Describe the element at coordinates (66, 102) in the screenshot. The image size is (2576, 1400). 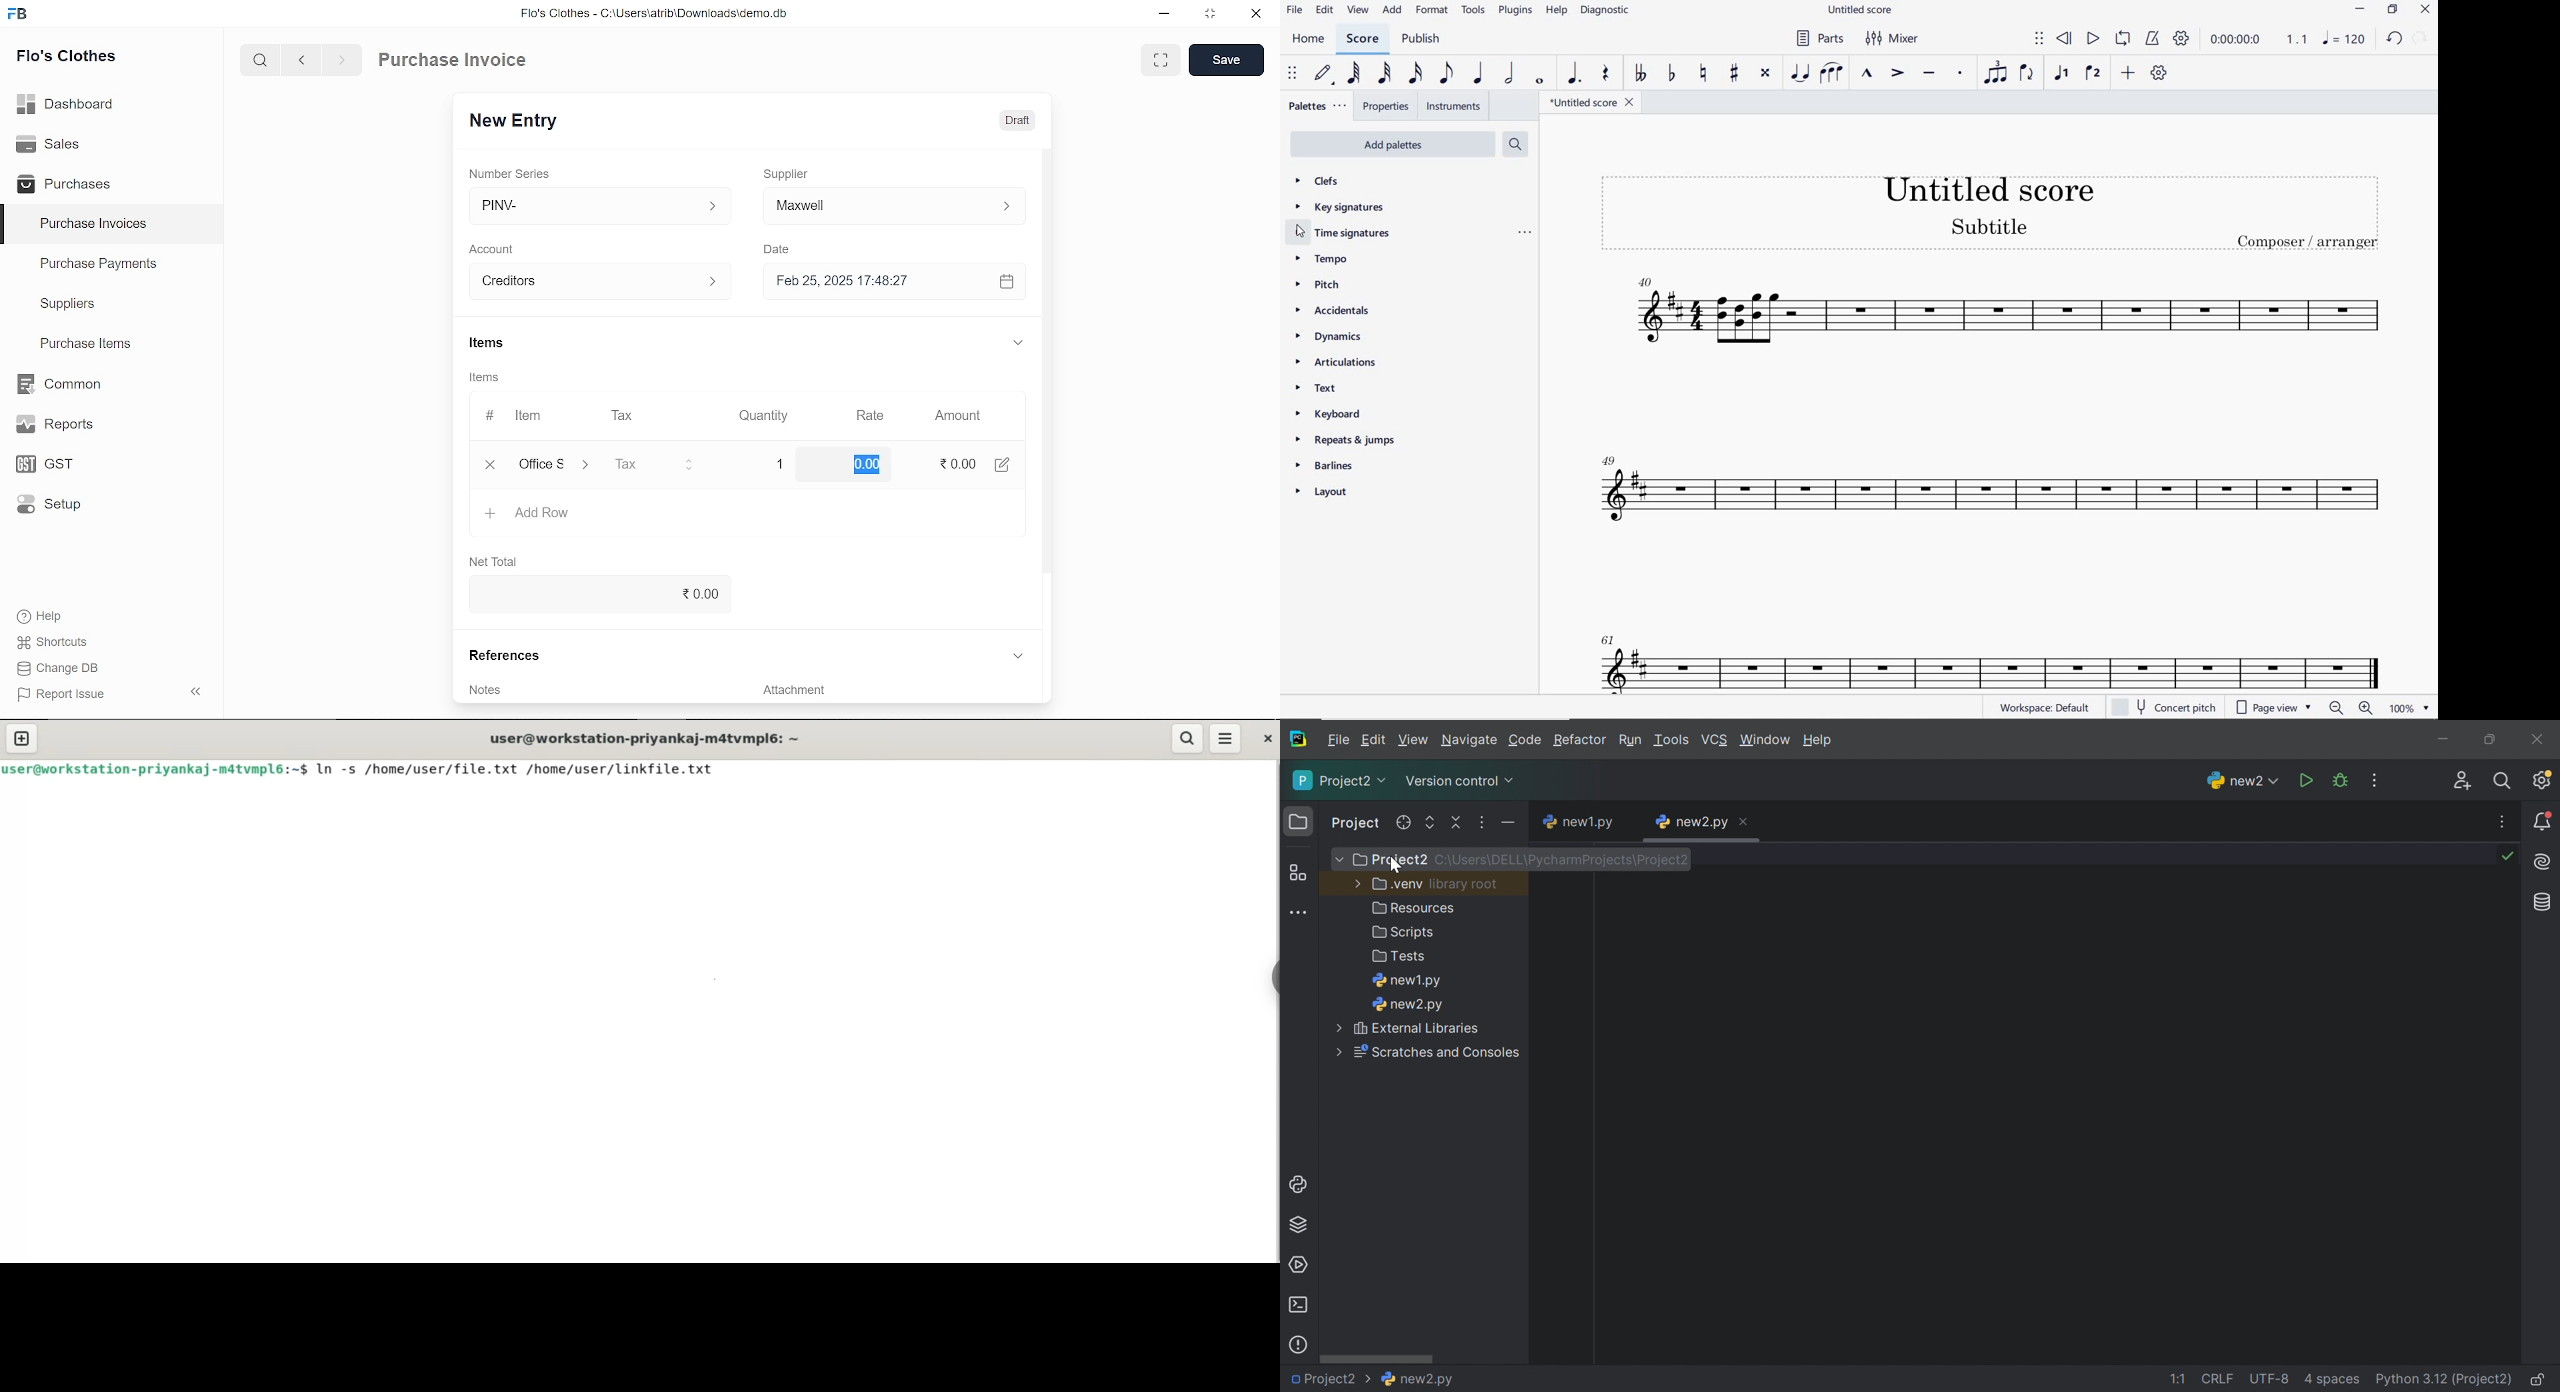
I see `Dashboard` at that location.